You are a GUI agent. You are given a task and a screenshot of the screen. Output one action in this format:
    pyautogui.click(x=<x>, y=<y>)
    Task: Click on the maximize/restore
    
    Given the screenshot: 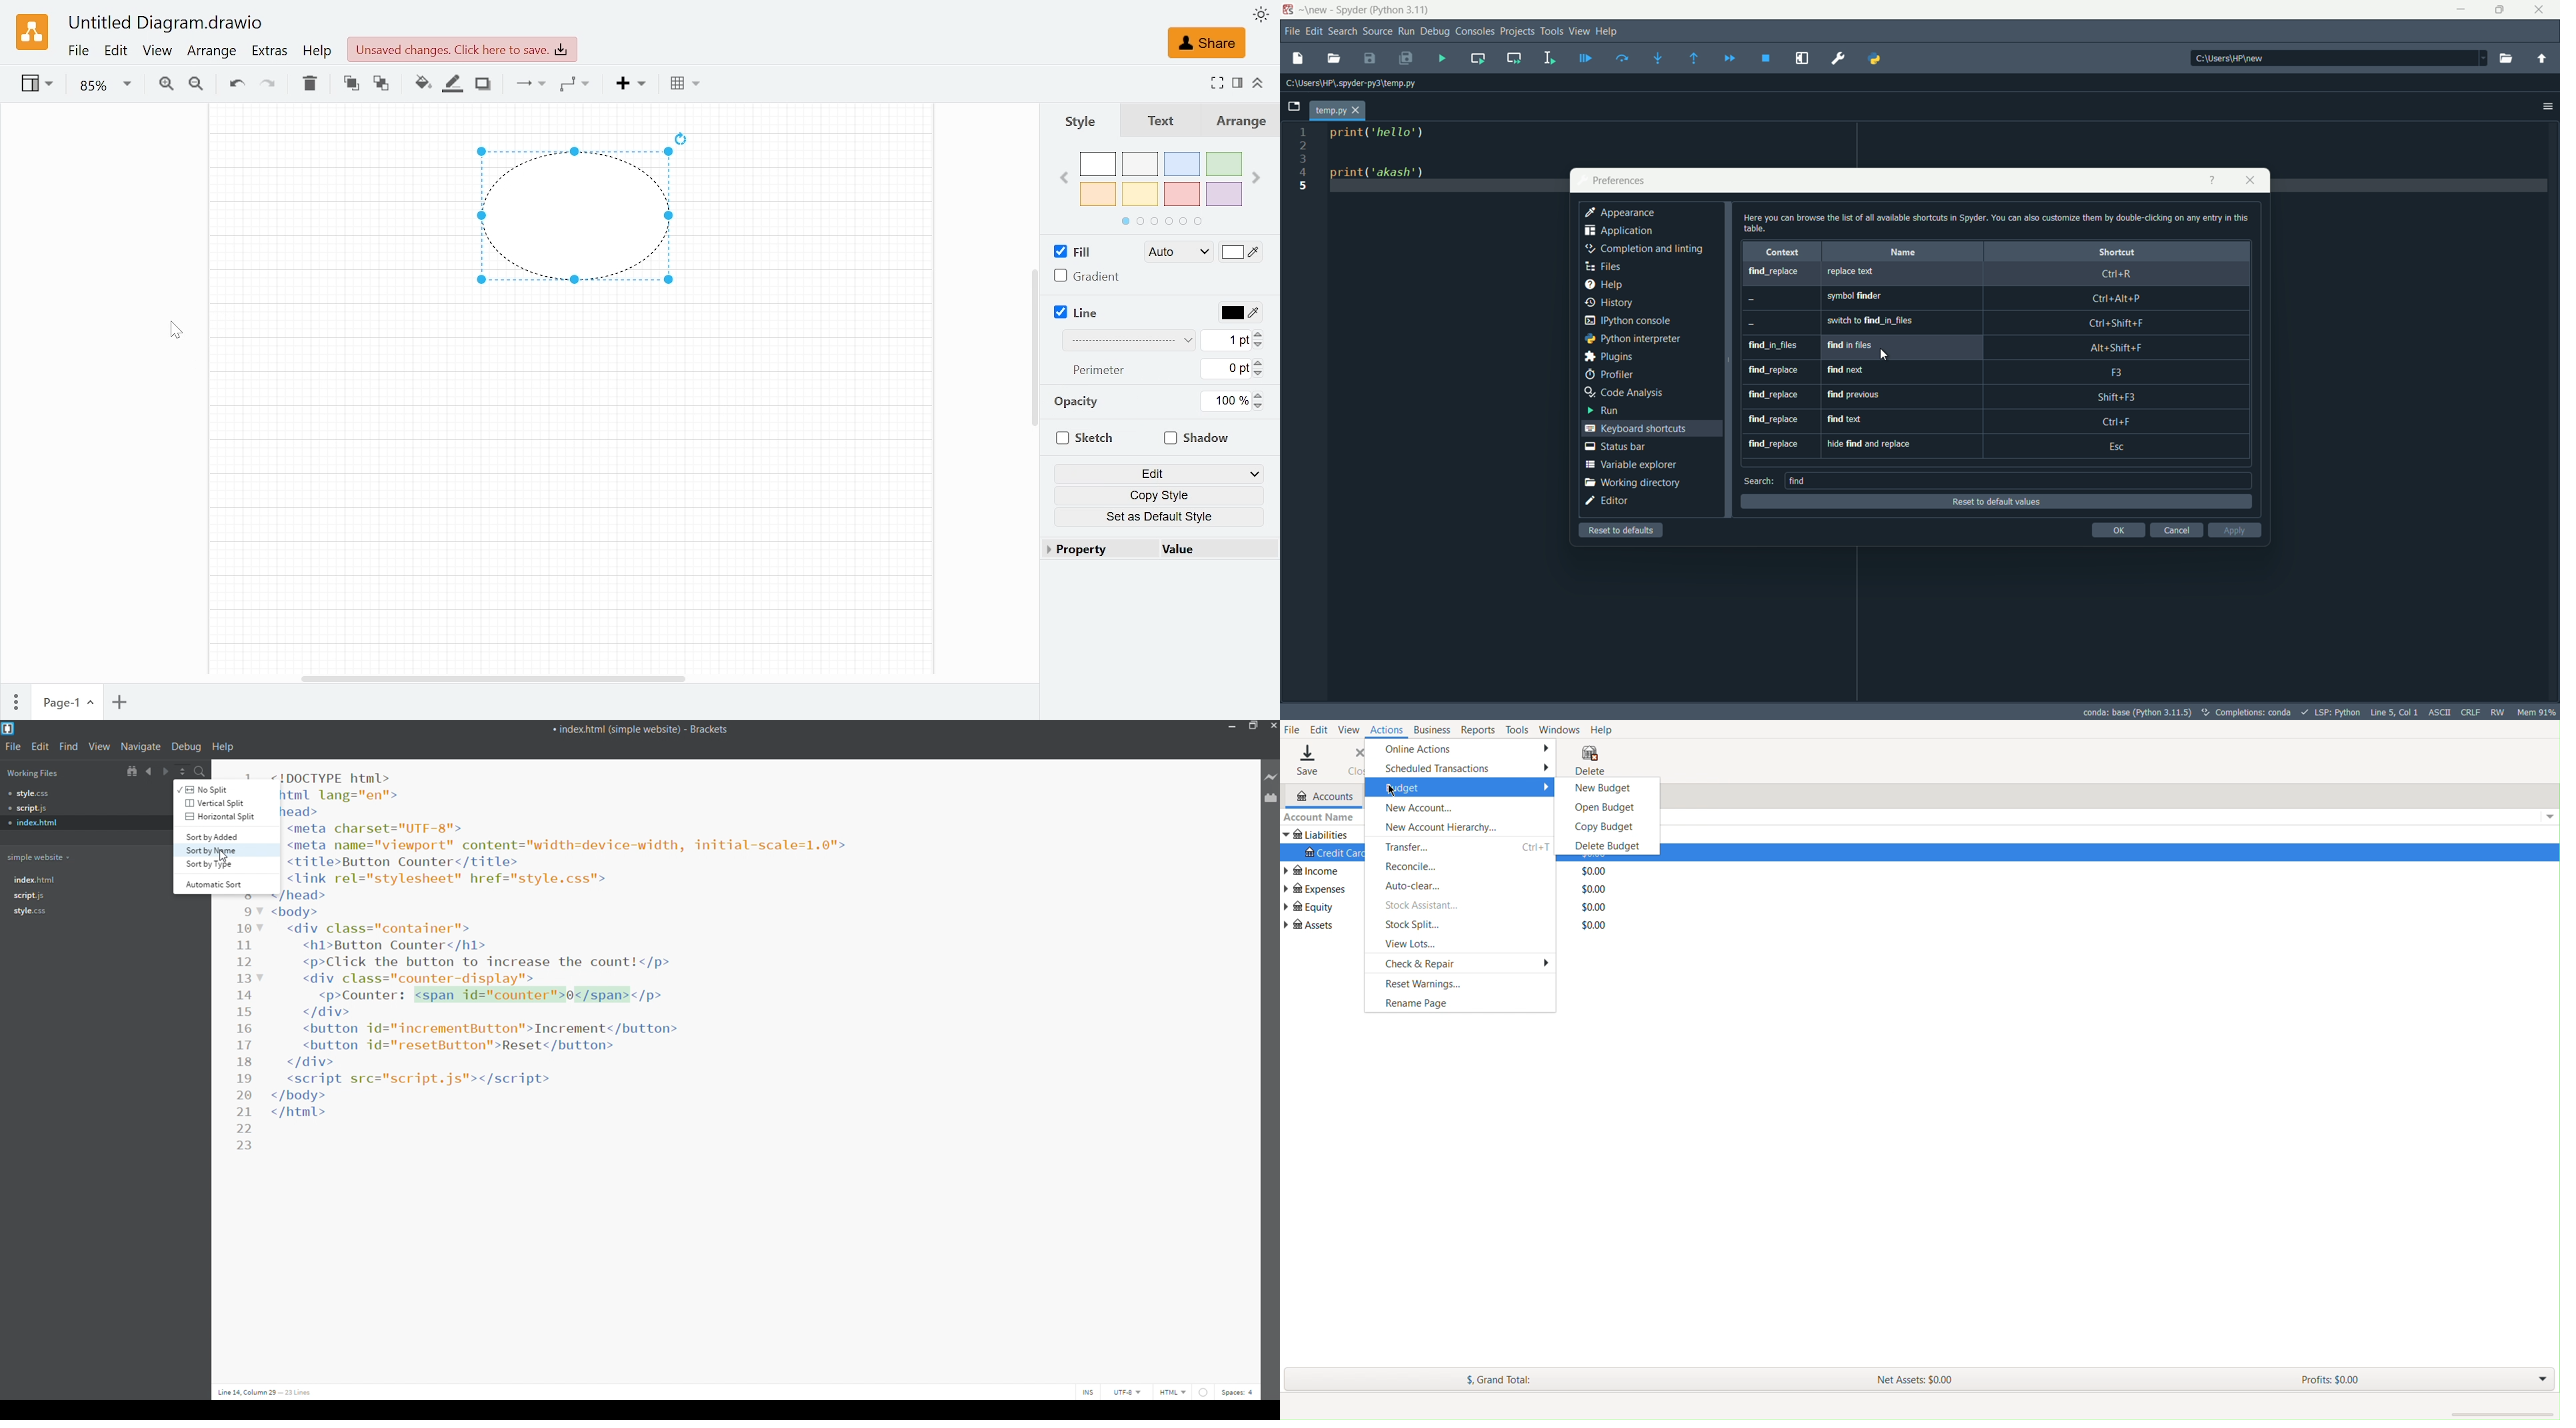 What is the action you would take?
    pyautogui.click(x=1251, y=727)
    